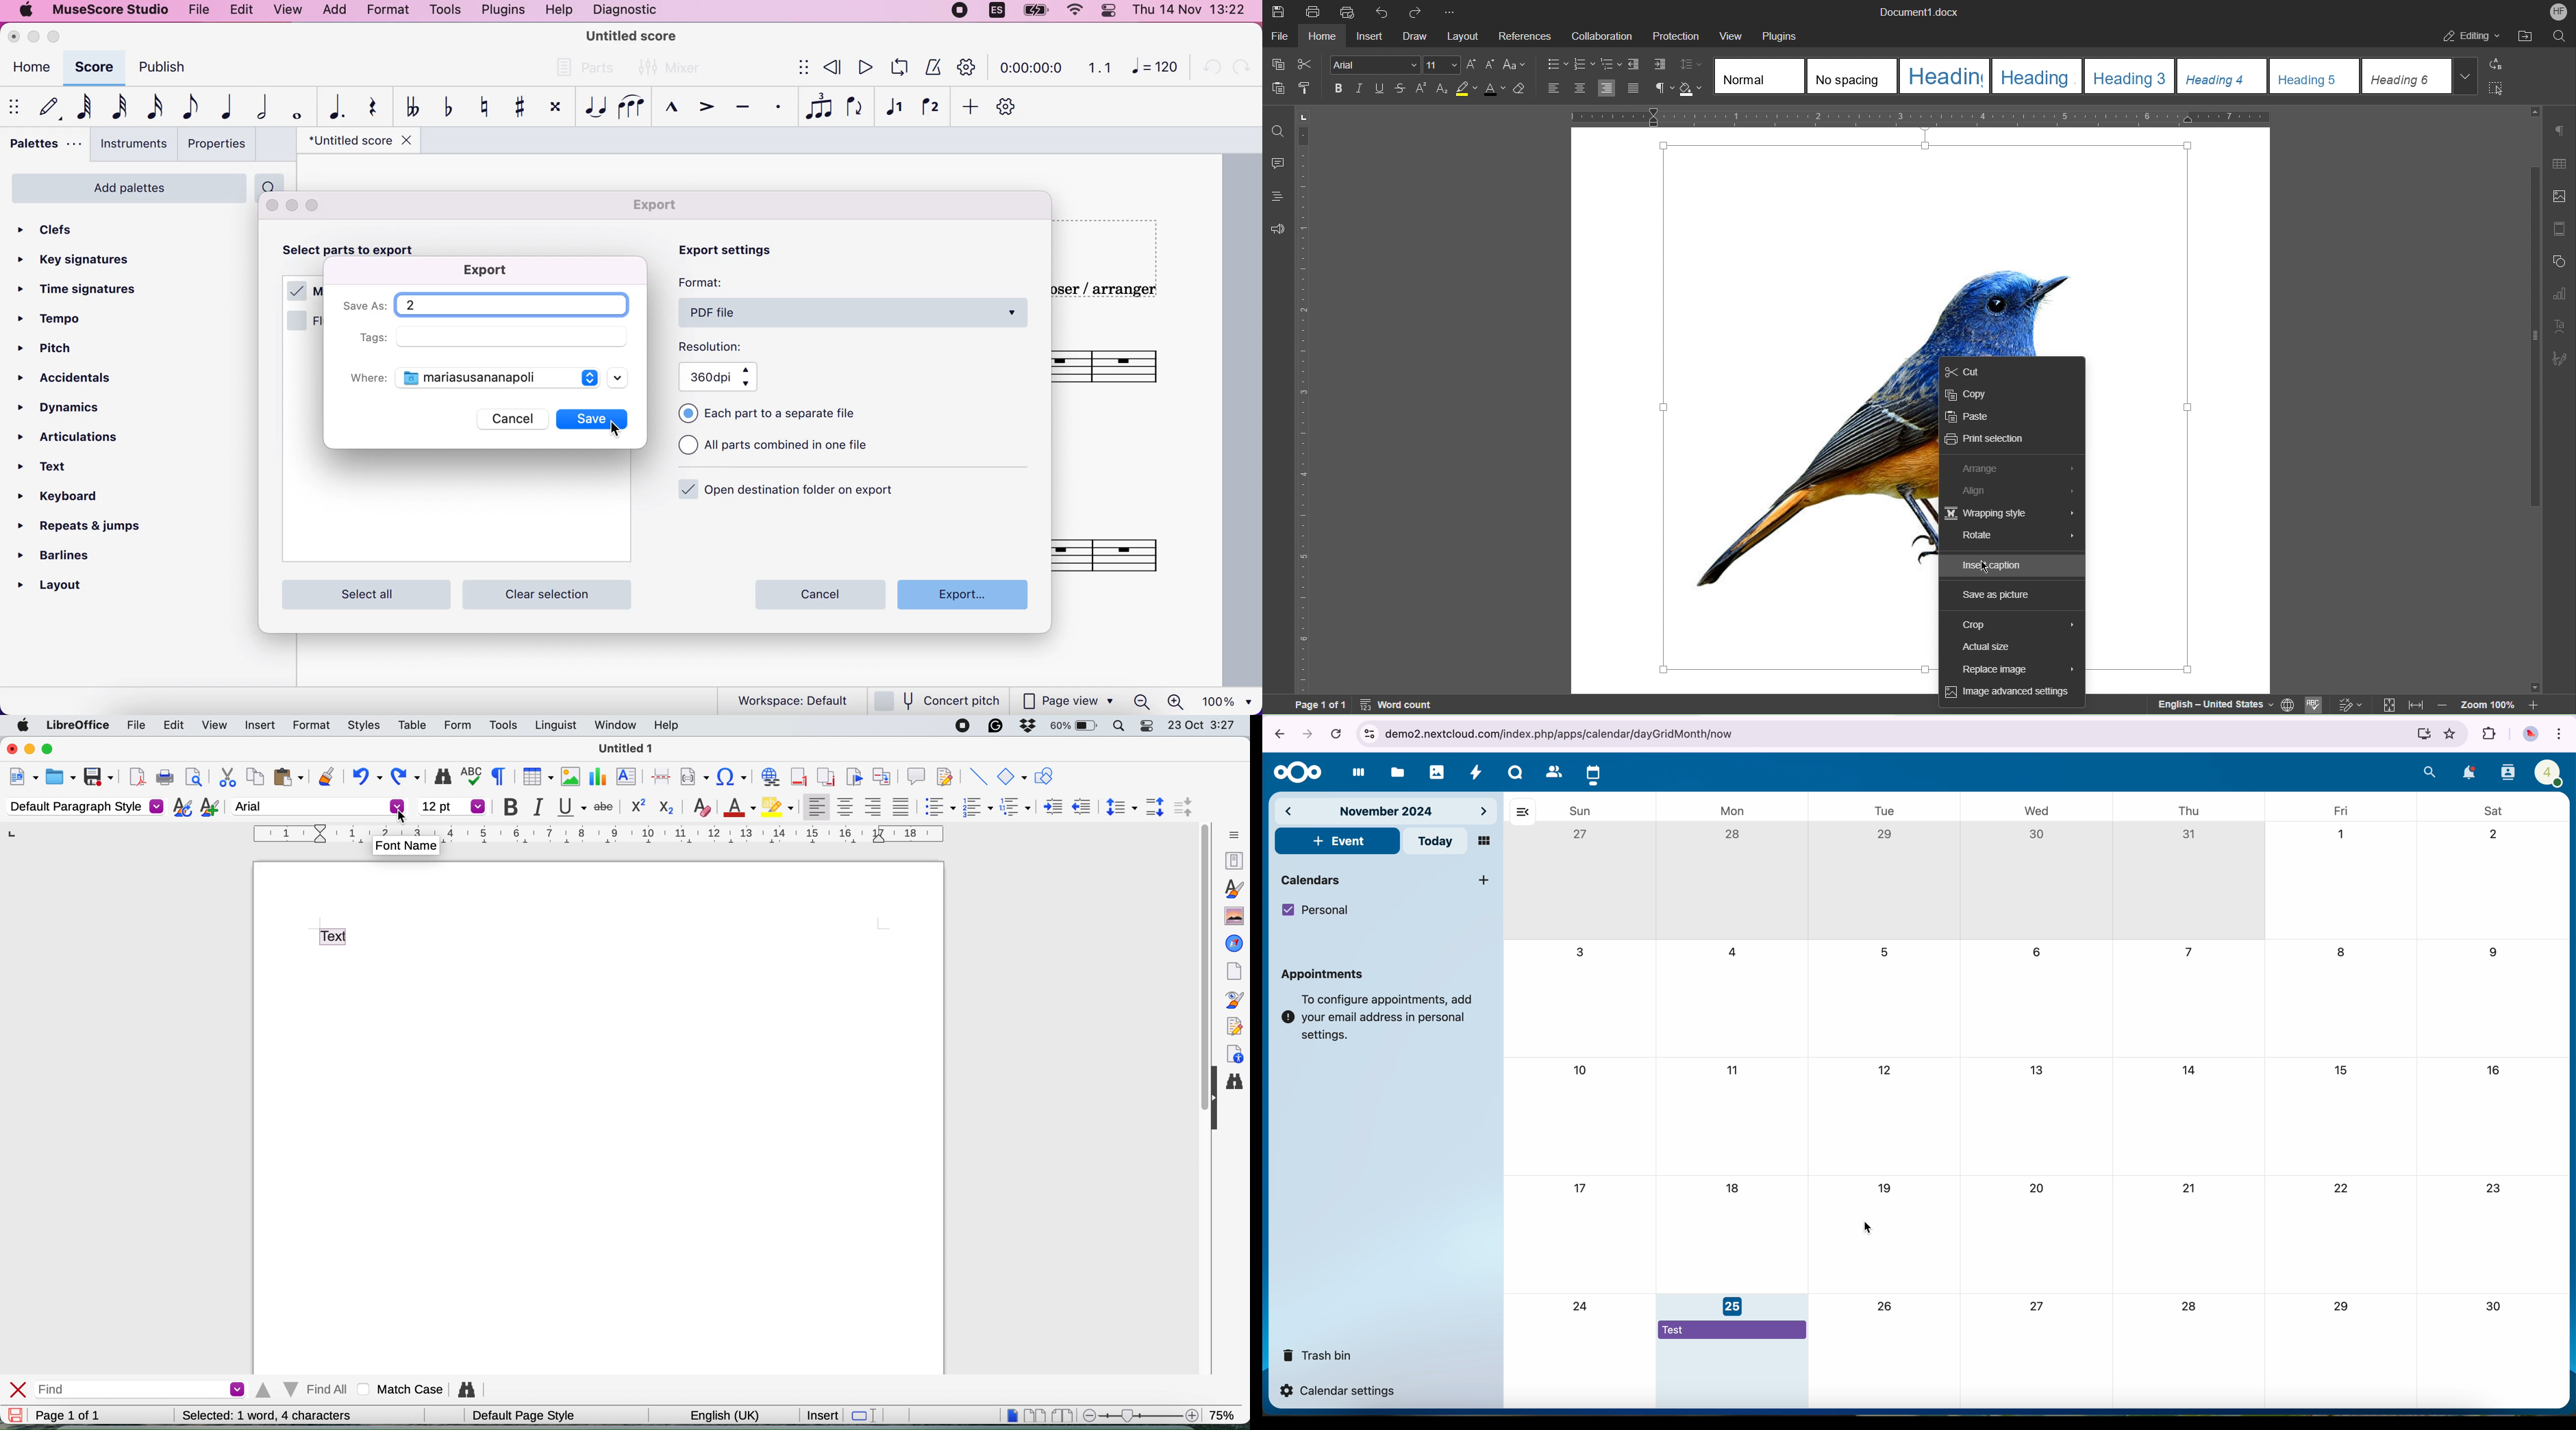 The height and width of the screenshot is (1456, 2576). What do you see at coordinates (536, 777) in the screenshot?
I see `insert table` at bounding box center [536, 777].